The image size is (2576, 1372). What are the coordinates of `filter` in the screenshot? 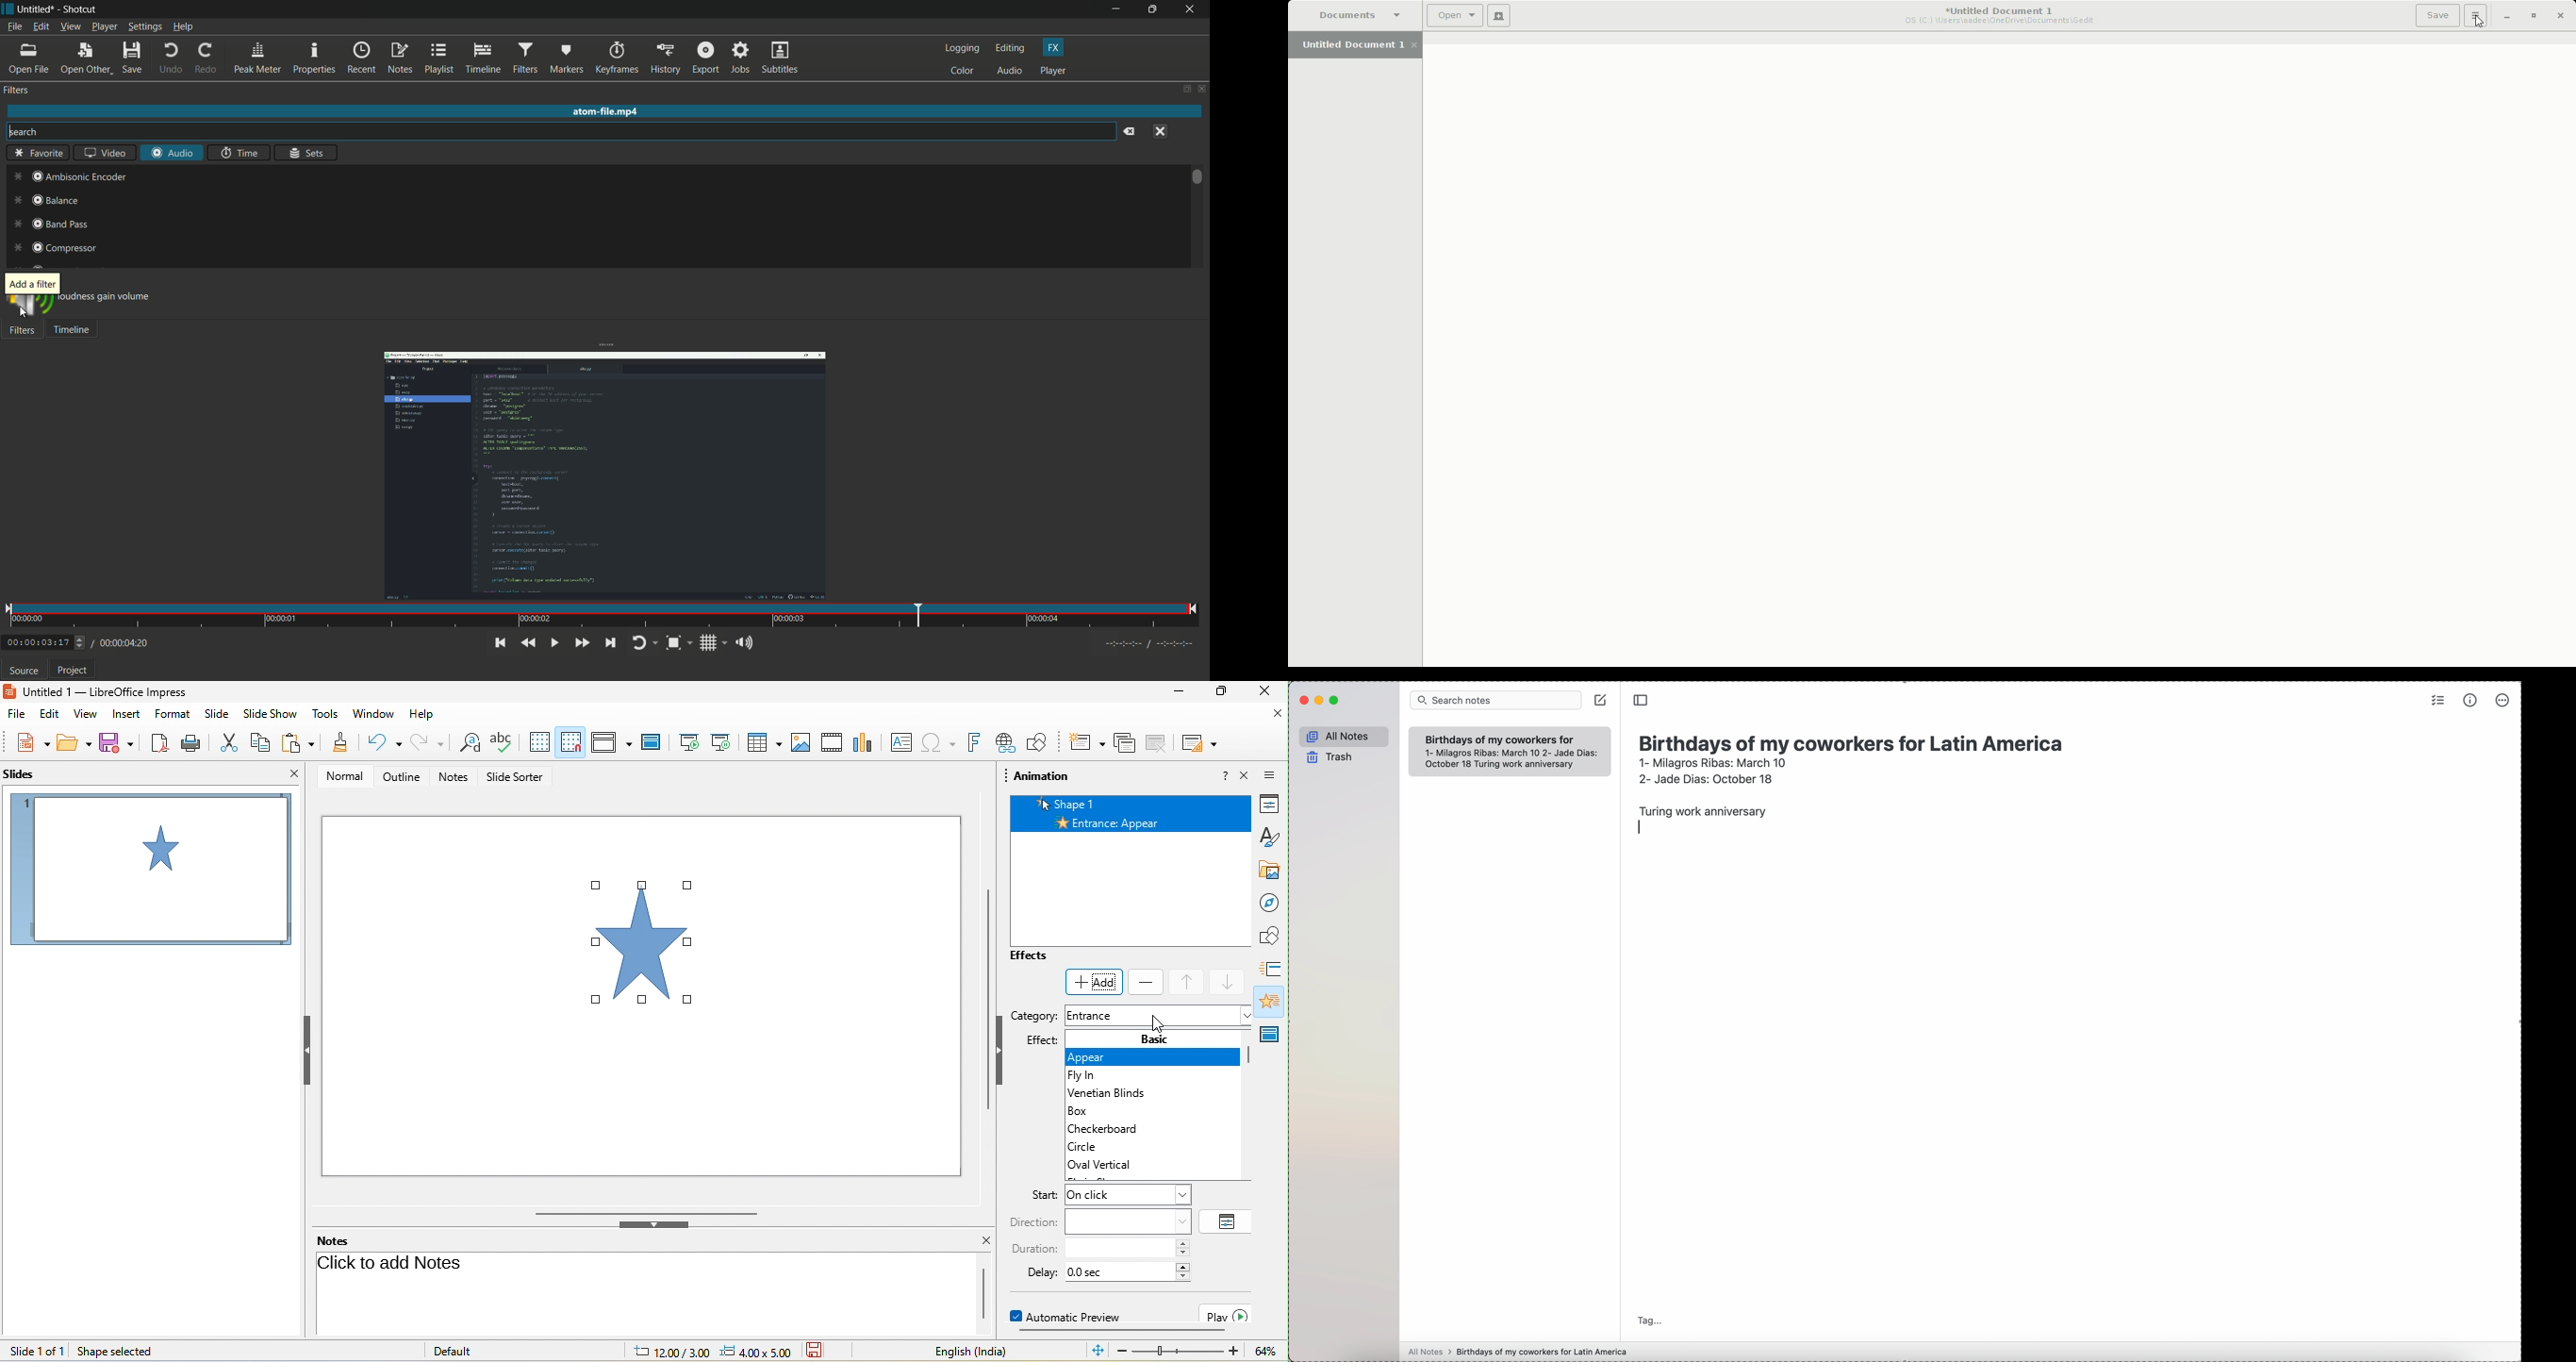 It's located at (17, 90).